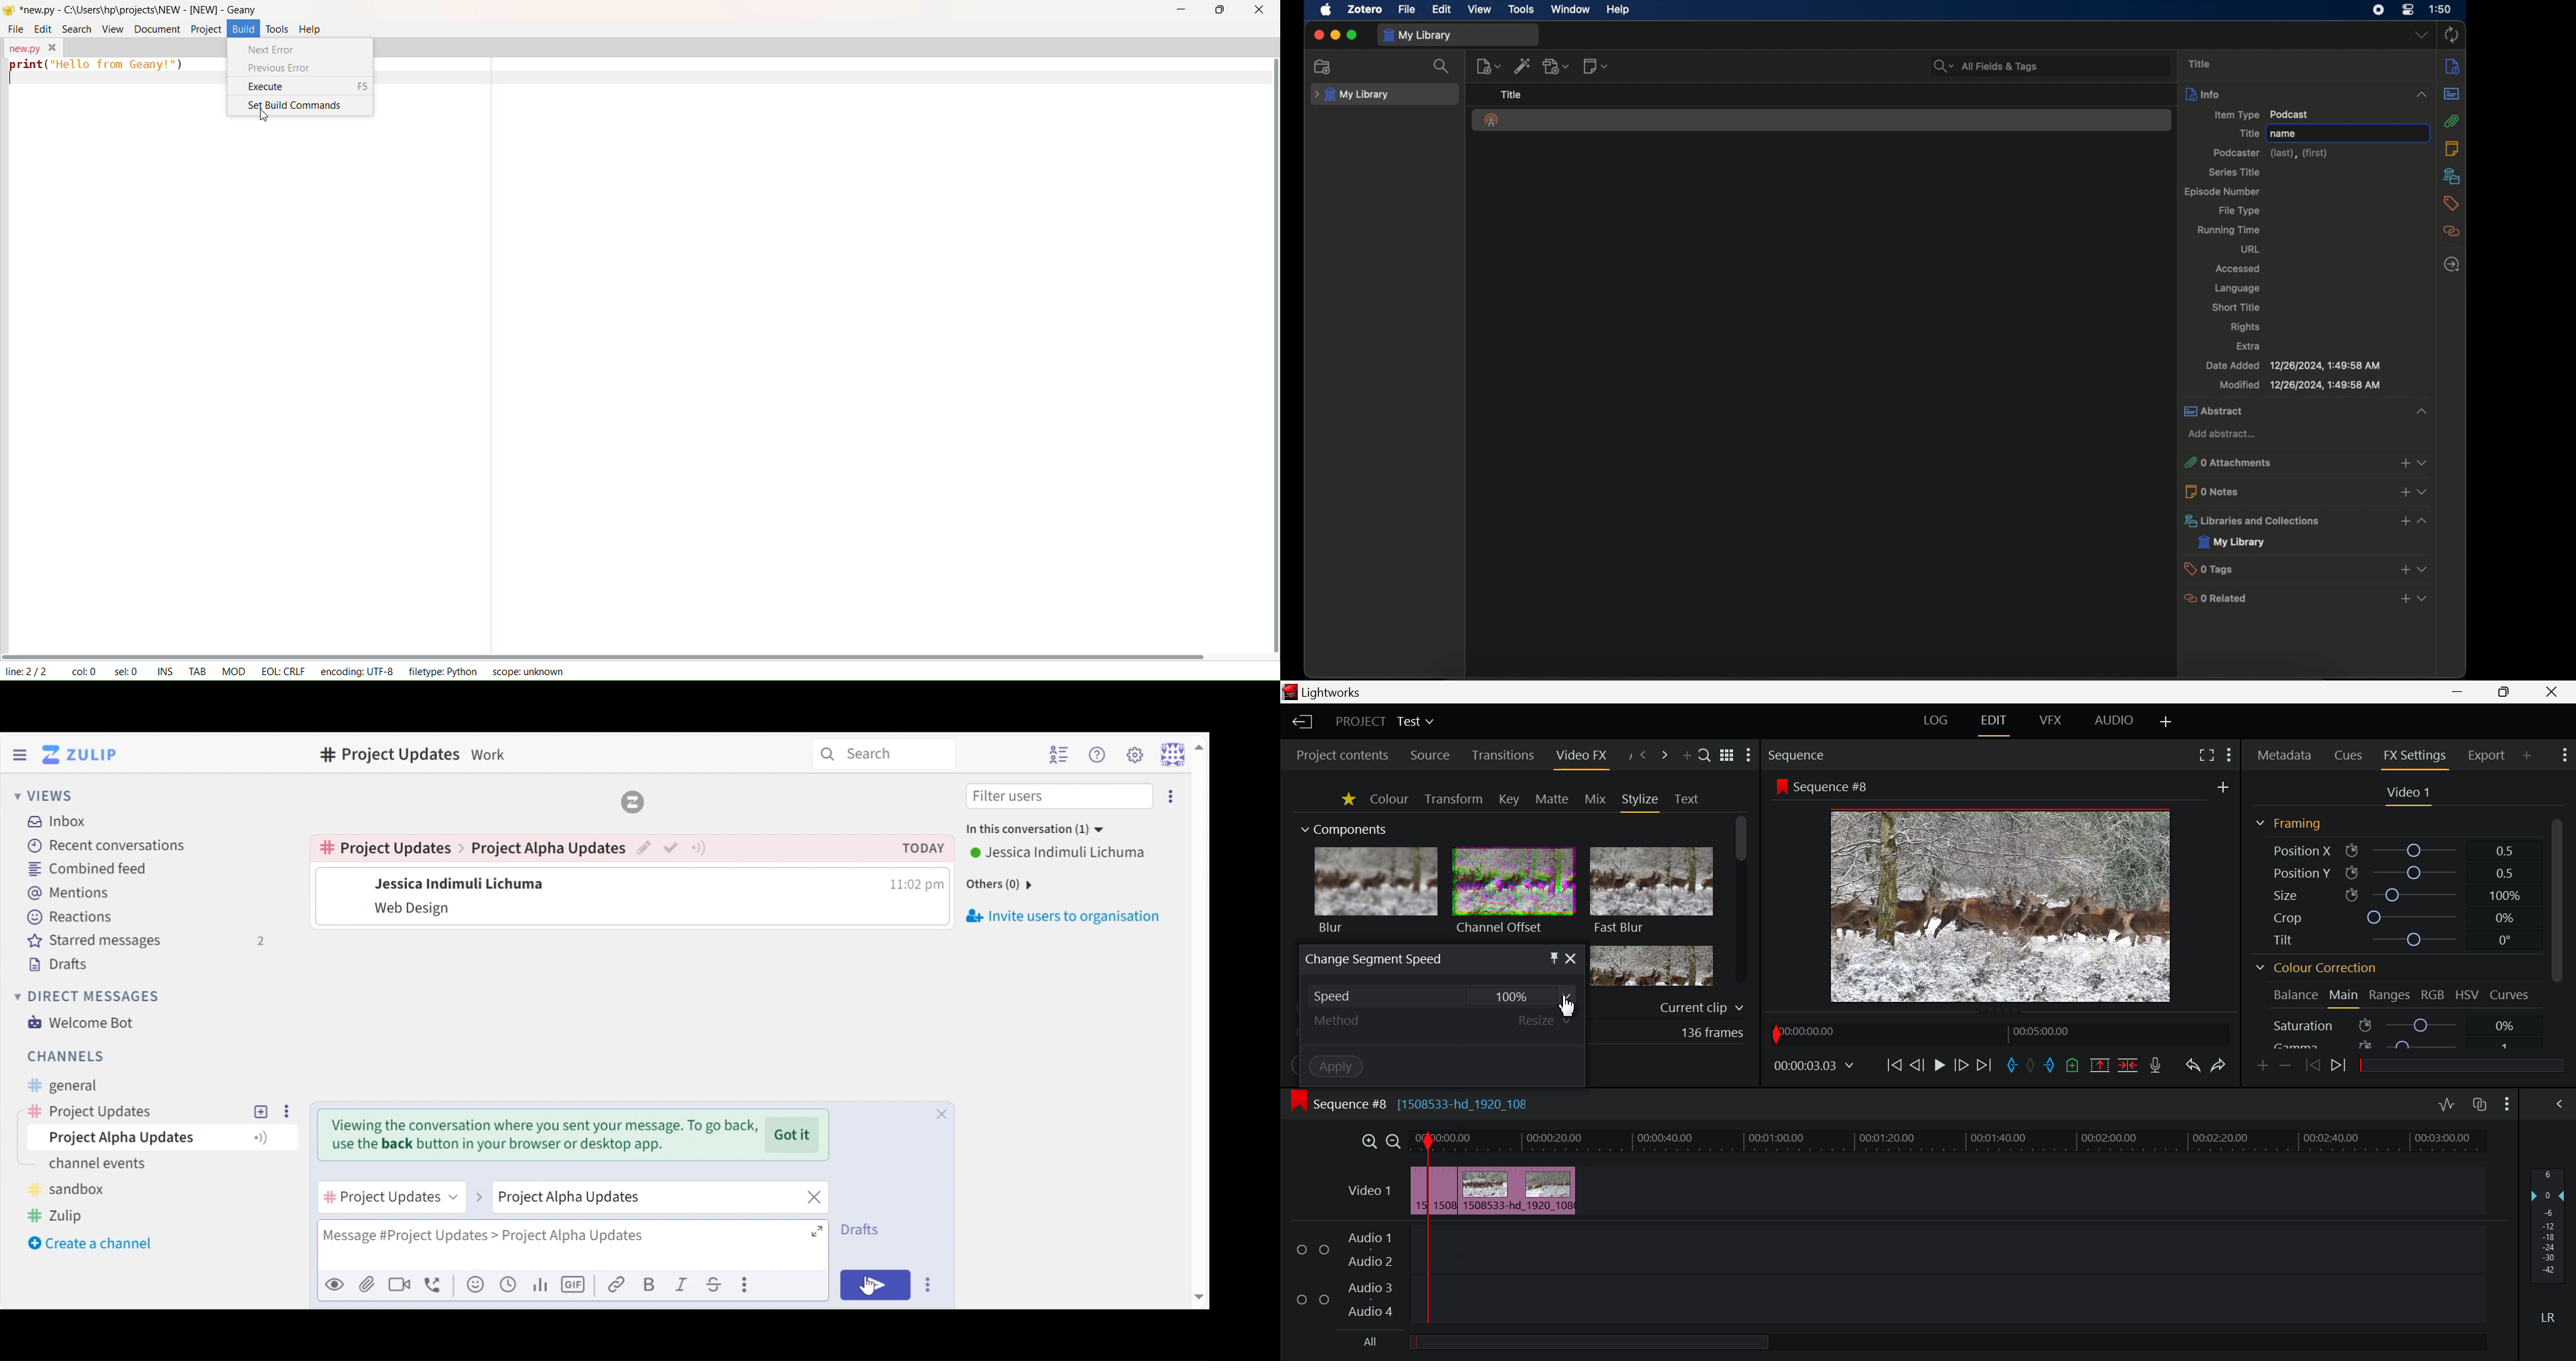 The image size is (2576, 1372). What do you see at coordinates (1687, 799) in the screenshot?
I see `Text` at bounding box center [1687, 799].